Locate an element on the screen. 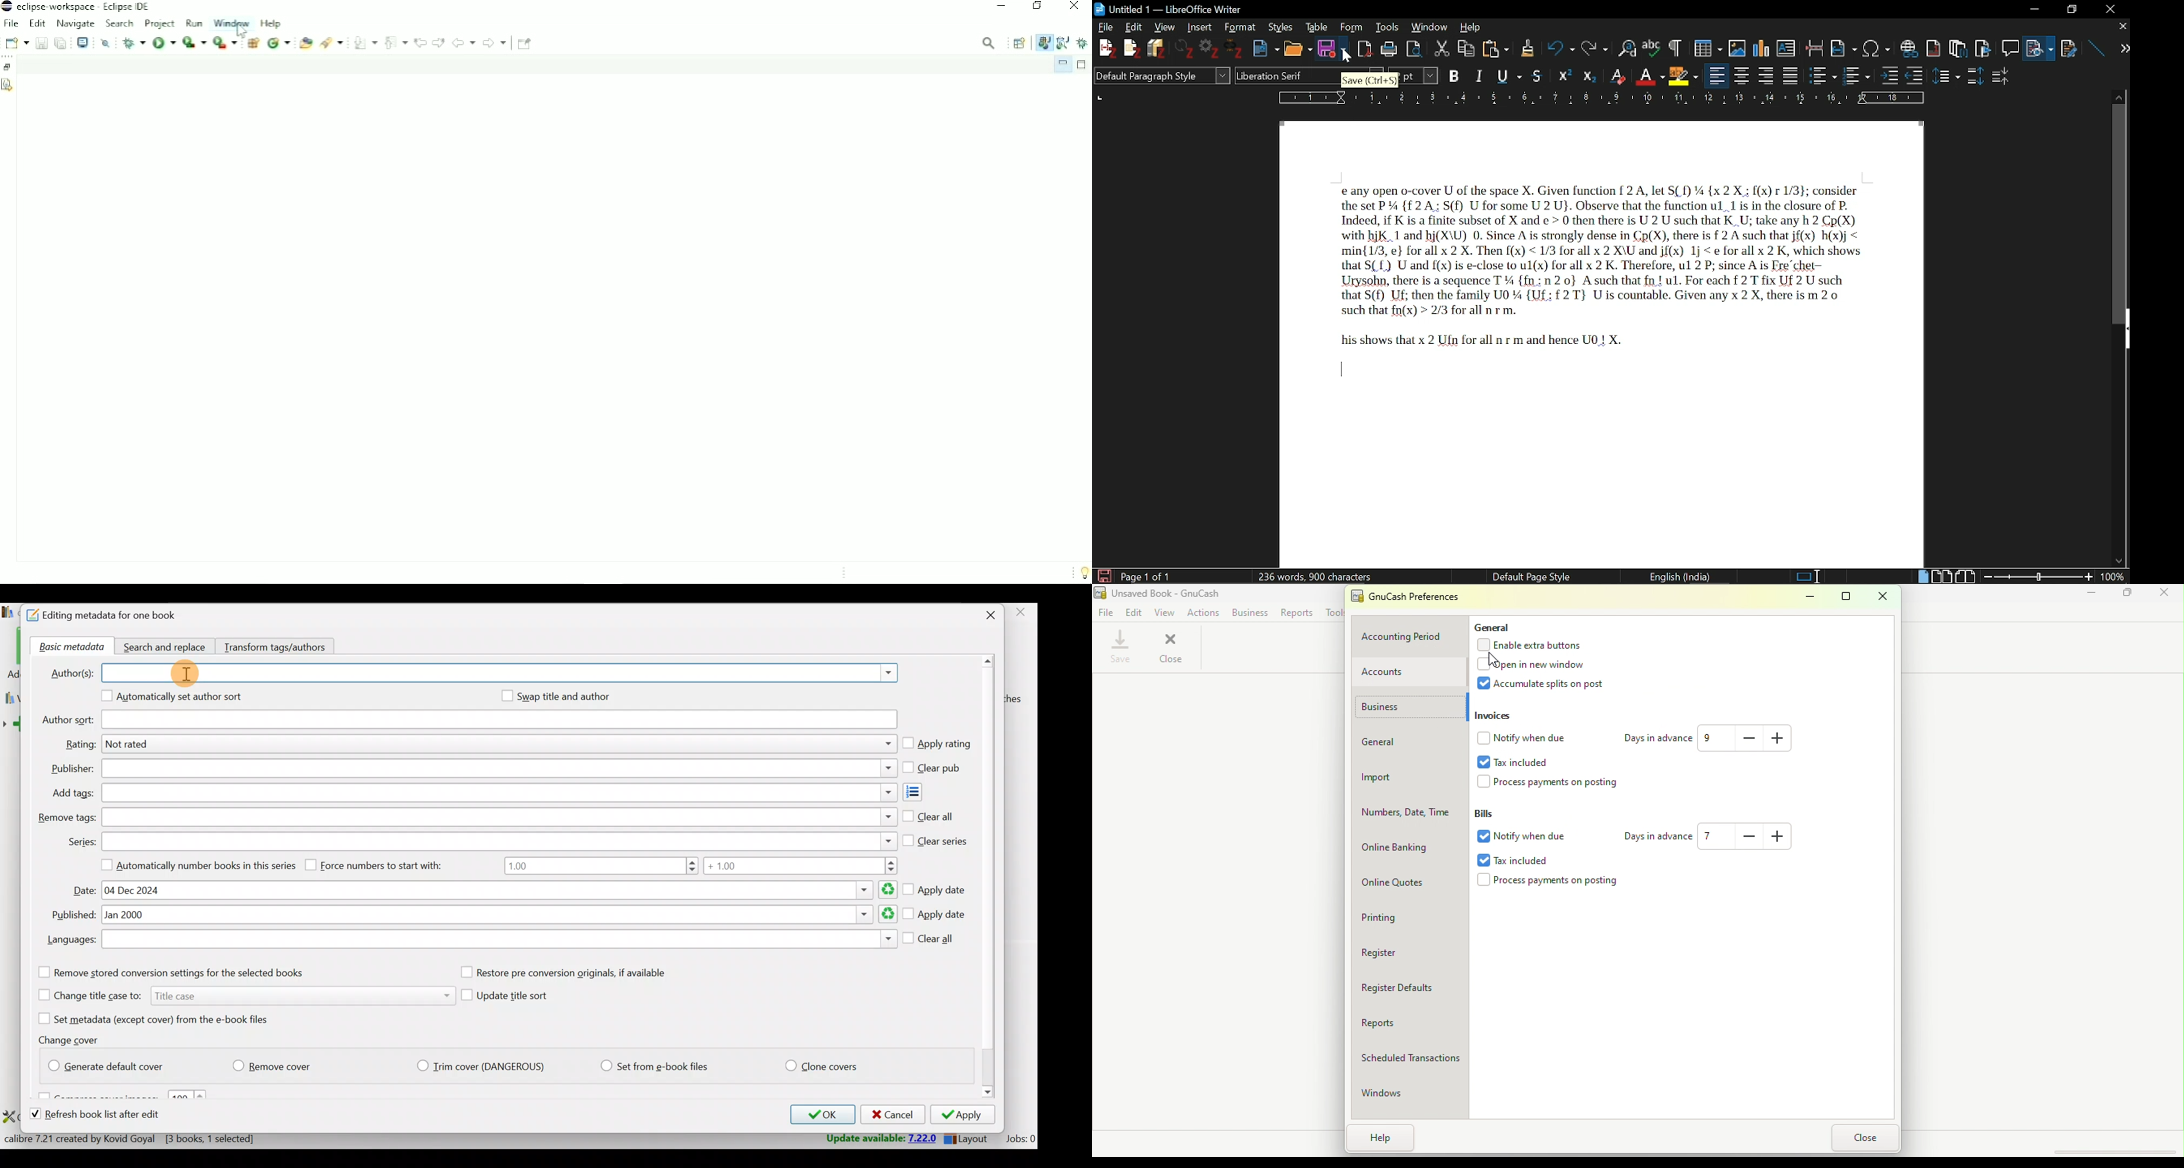  Scheduled Transactions is located at coordinates (1411, 1054).